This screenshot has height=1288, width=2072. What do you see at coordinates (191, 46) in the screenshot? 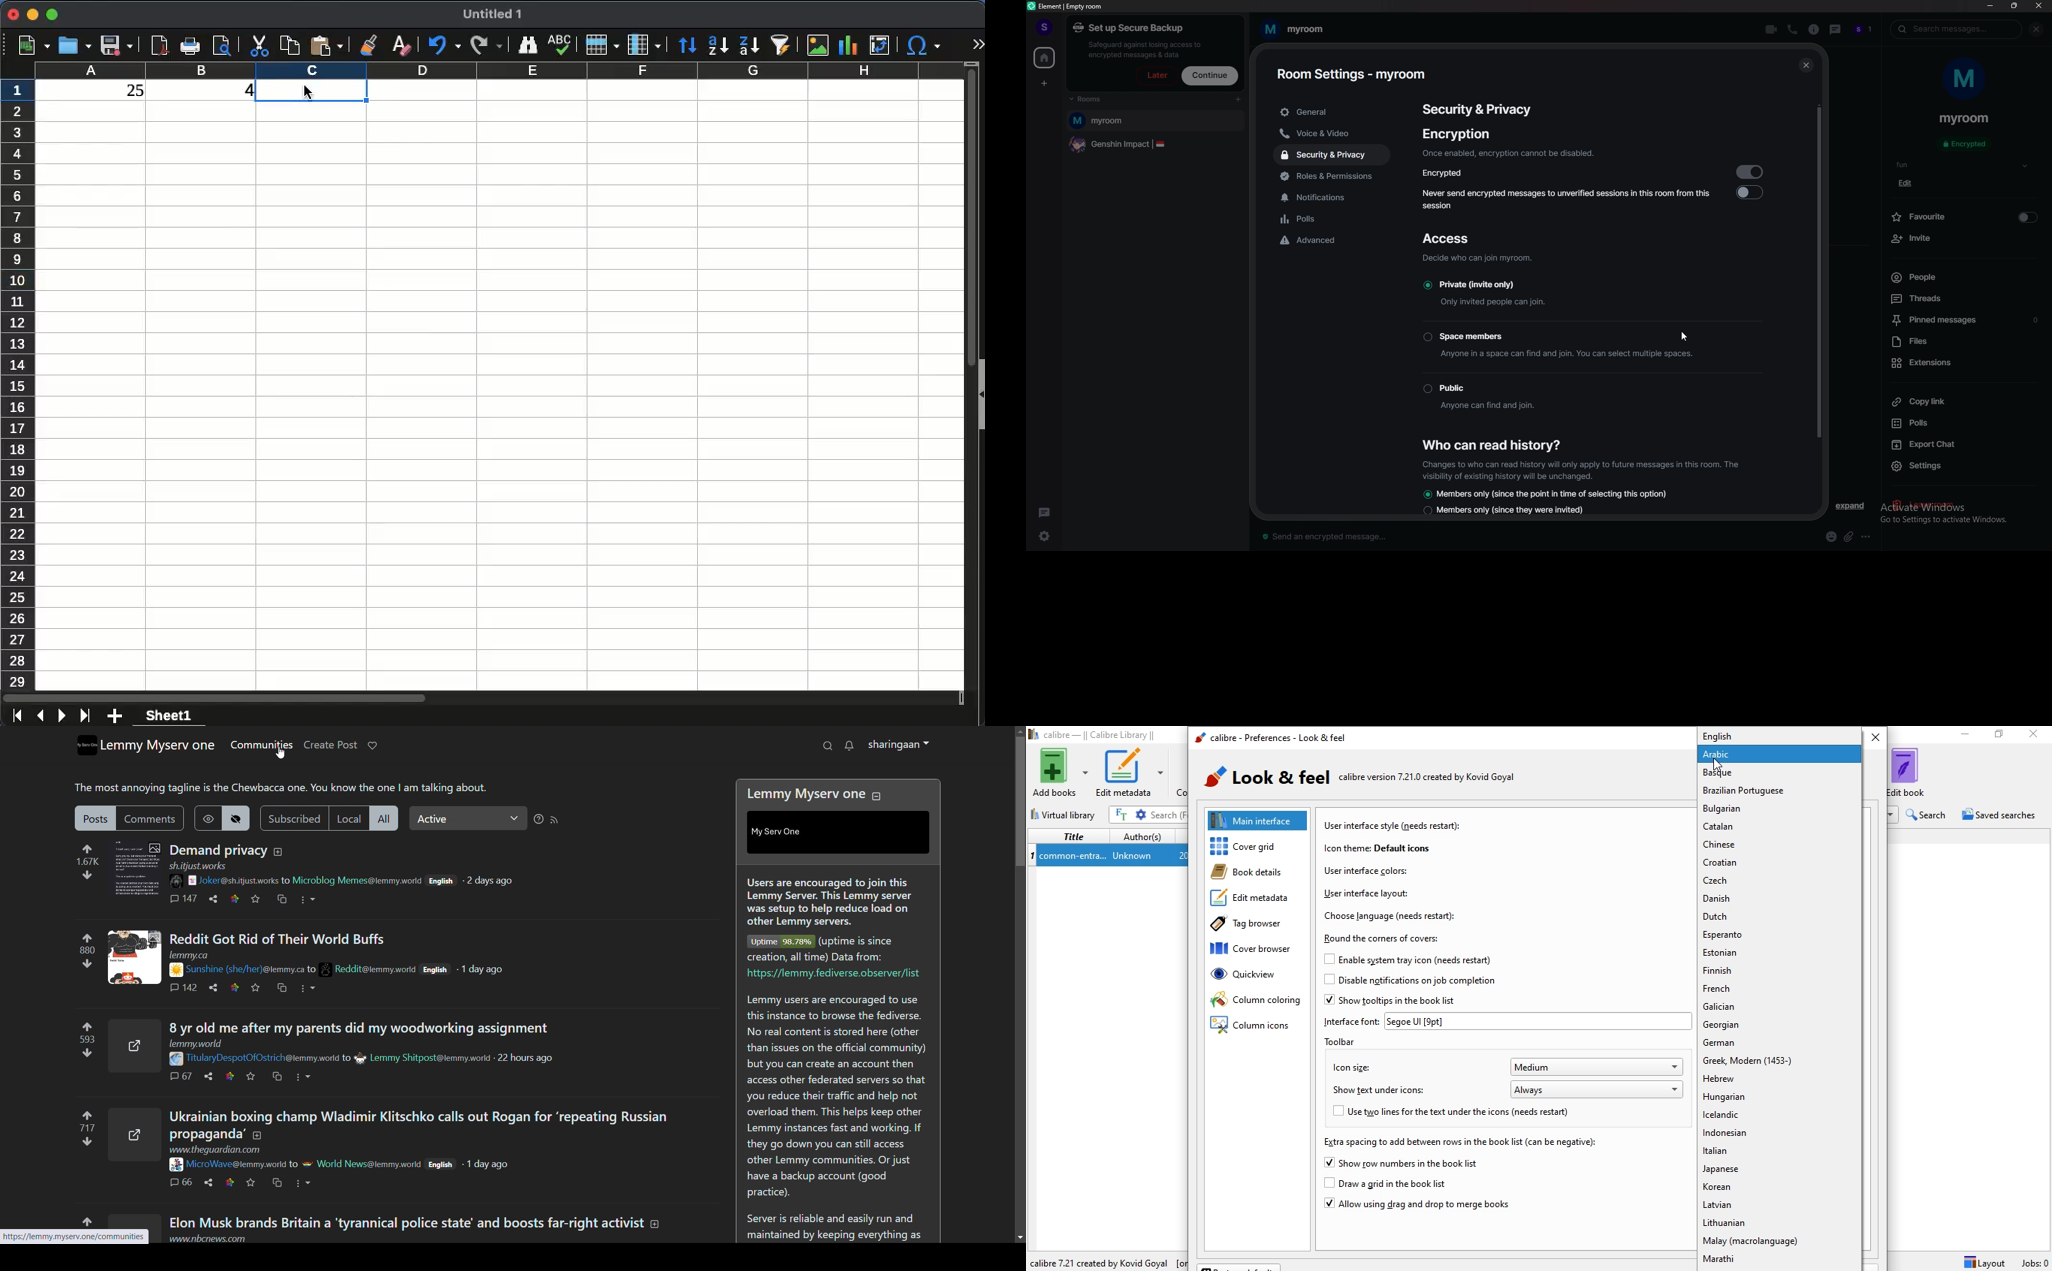
I see `print` at bounding box center [191, 46].